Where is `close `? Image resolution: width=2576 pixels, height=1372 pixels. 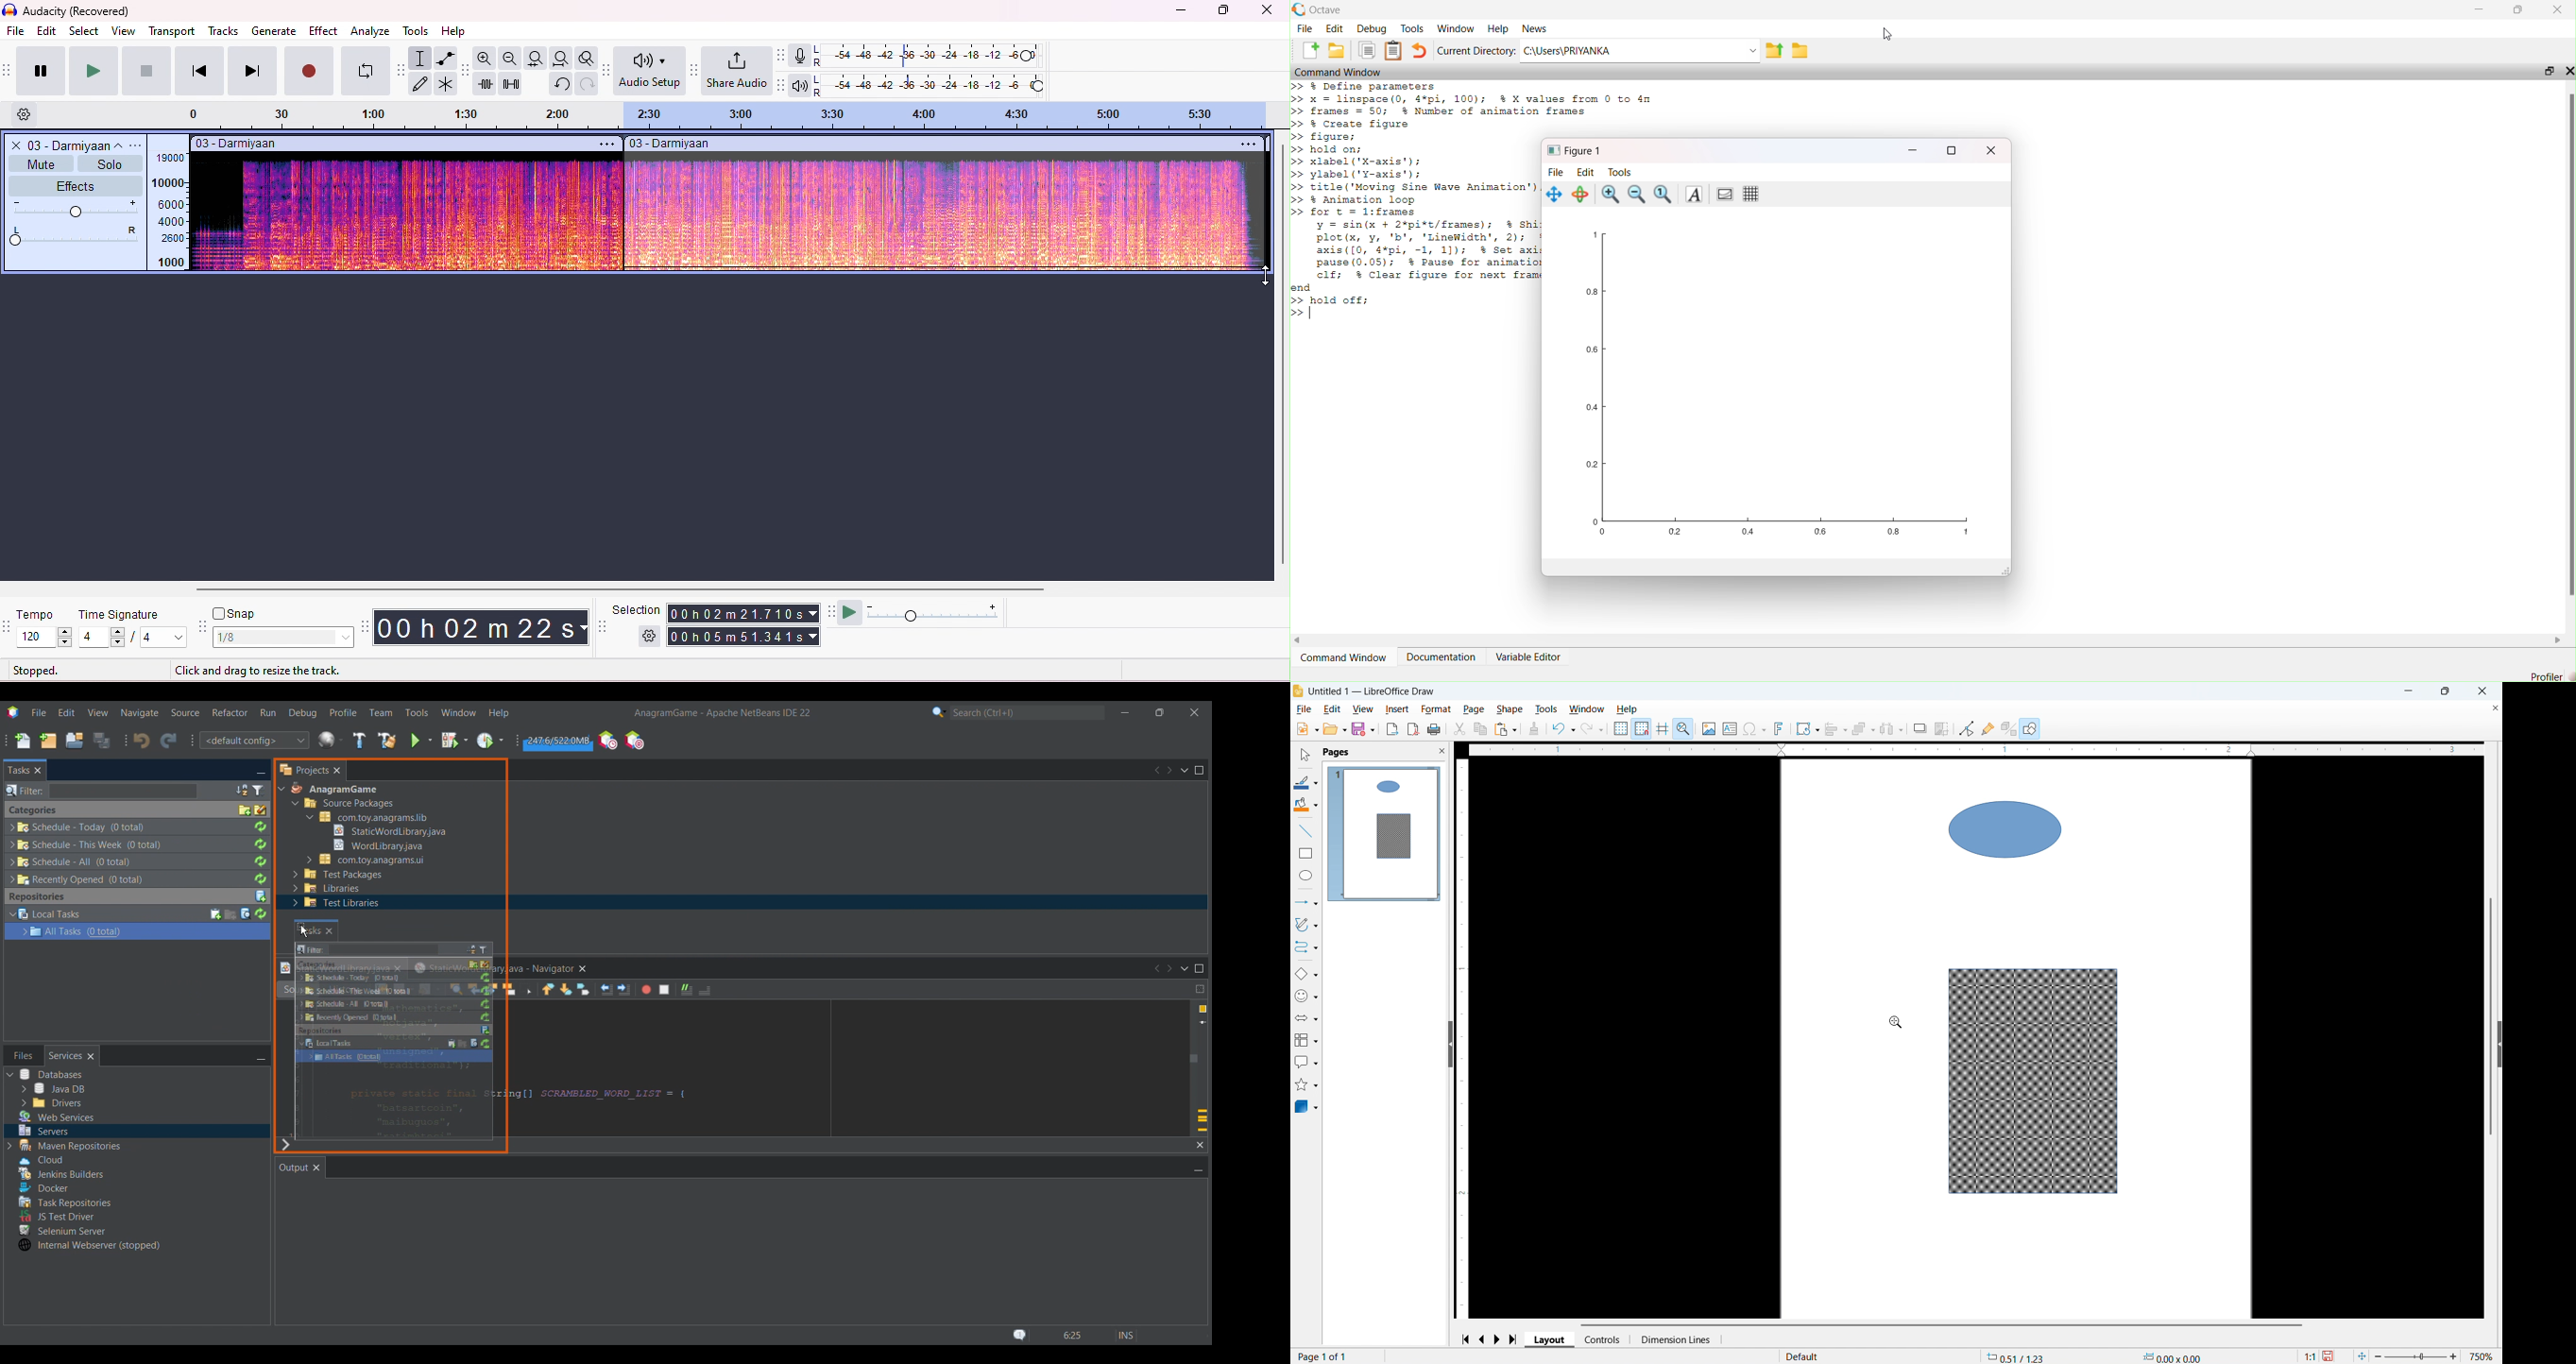 close  is located at coordinates (2481, 691).